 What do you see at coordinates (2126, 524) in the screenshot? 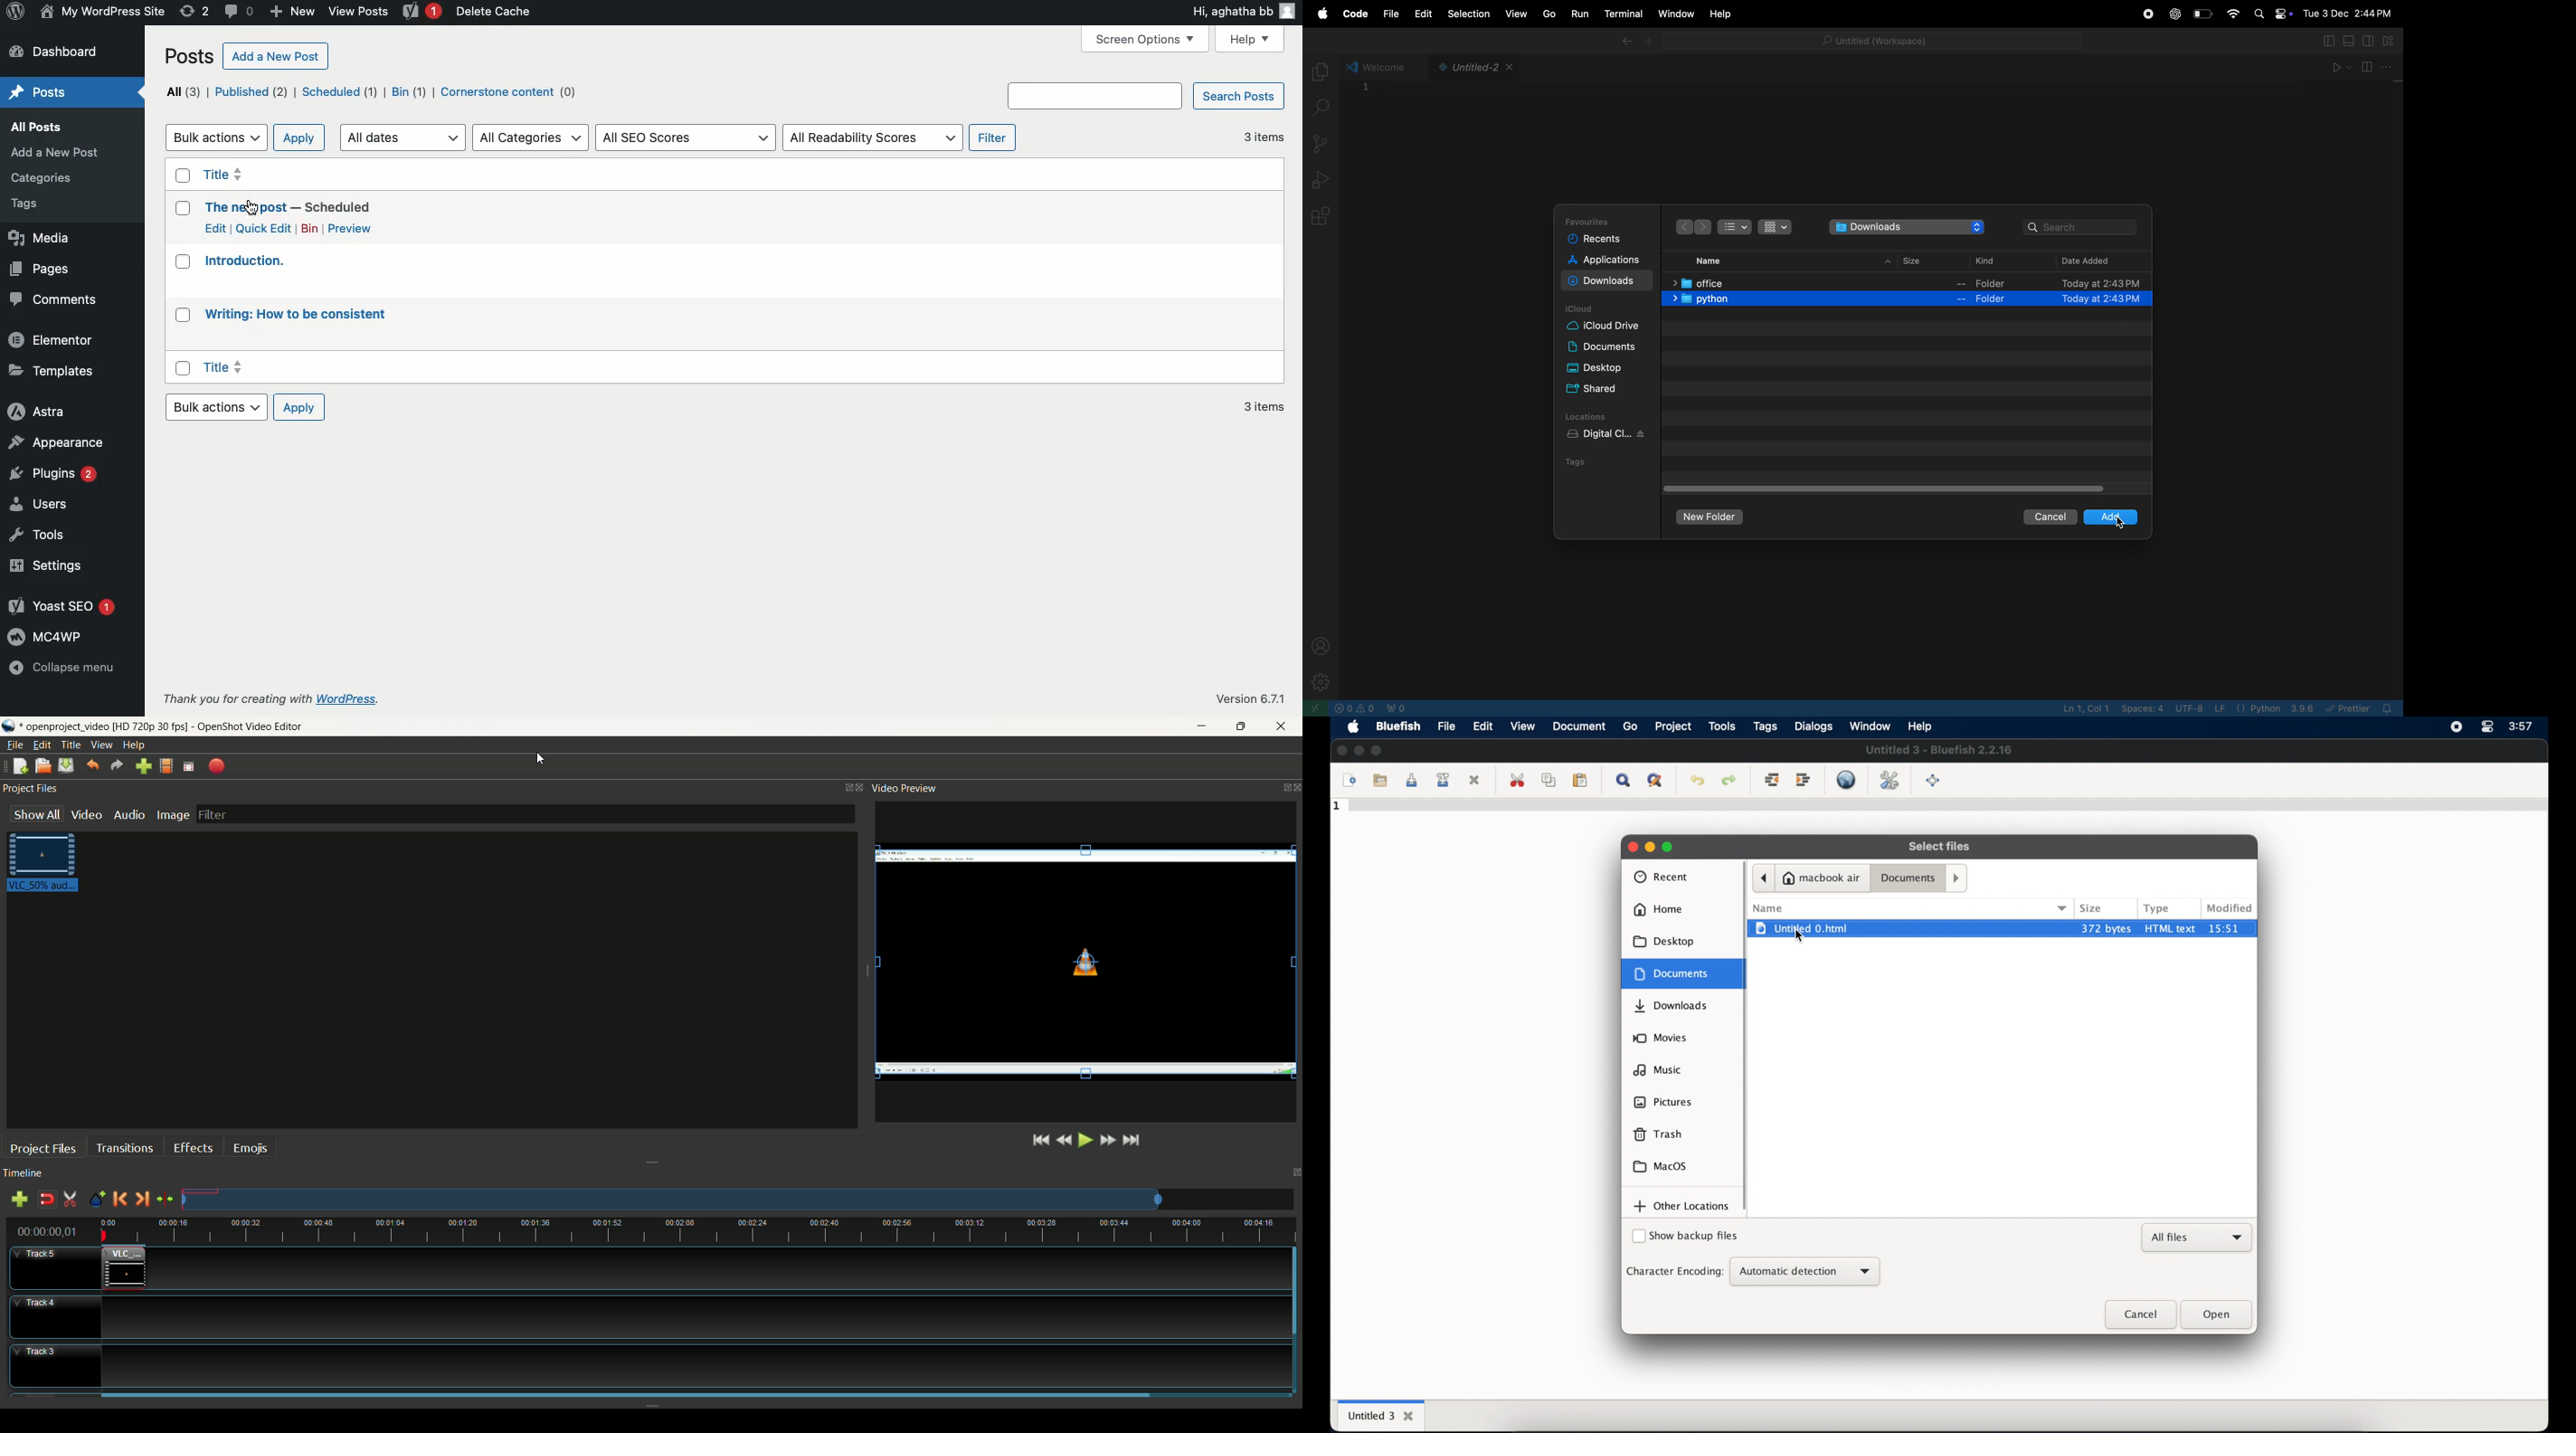
I see `cursor` at bounding box center [2126, 524].